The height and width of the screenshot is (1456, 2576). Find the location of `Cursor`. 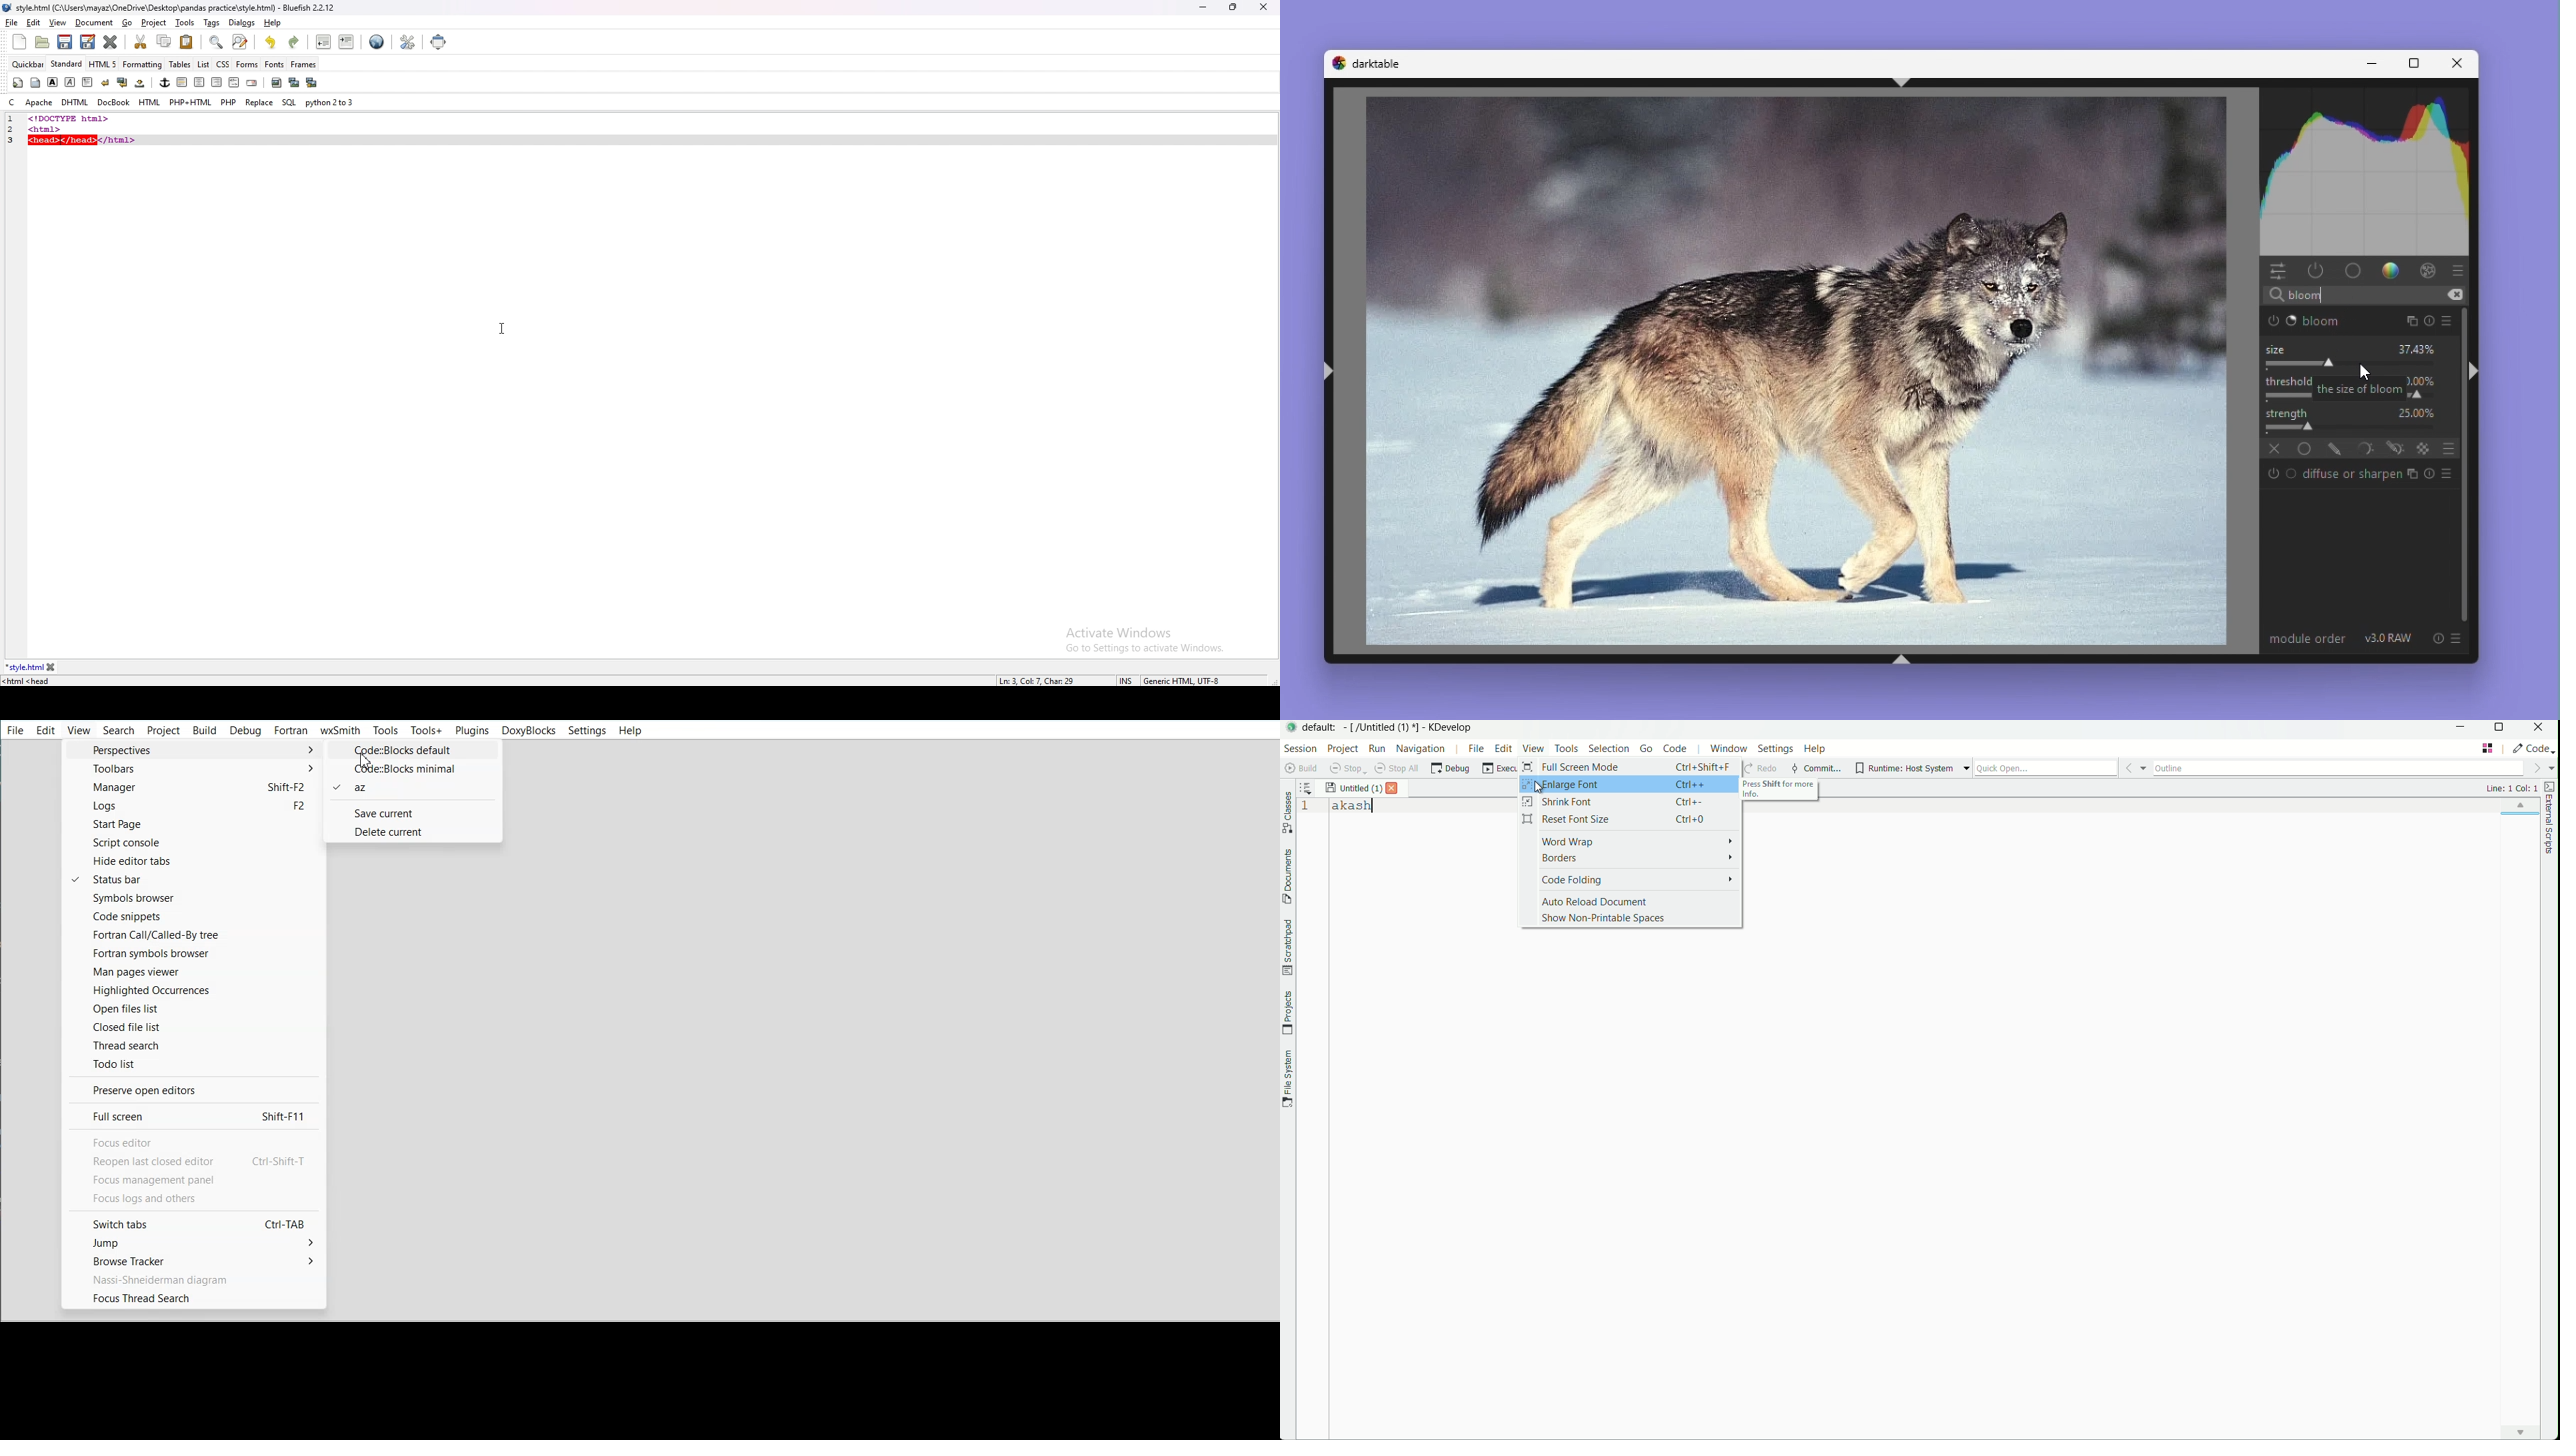

Cursor is located at coordinates (368, 761).